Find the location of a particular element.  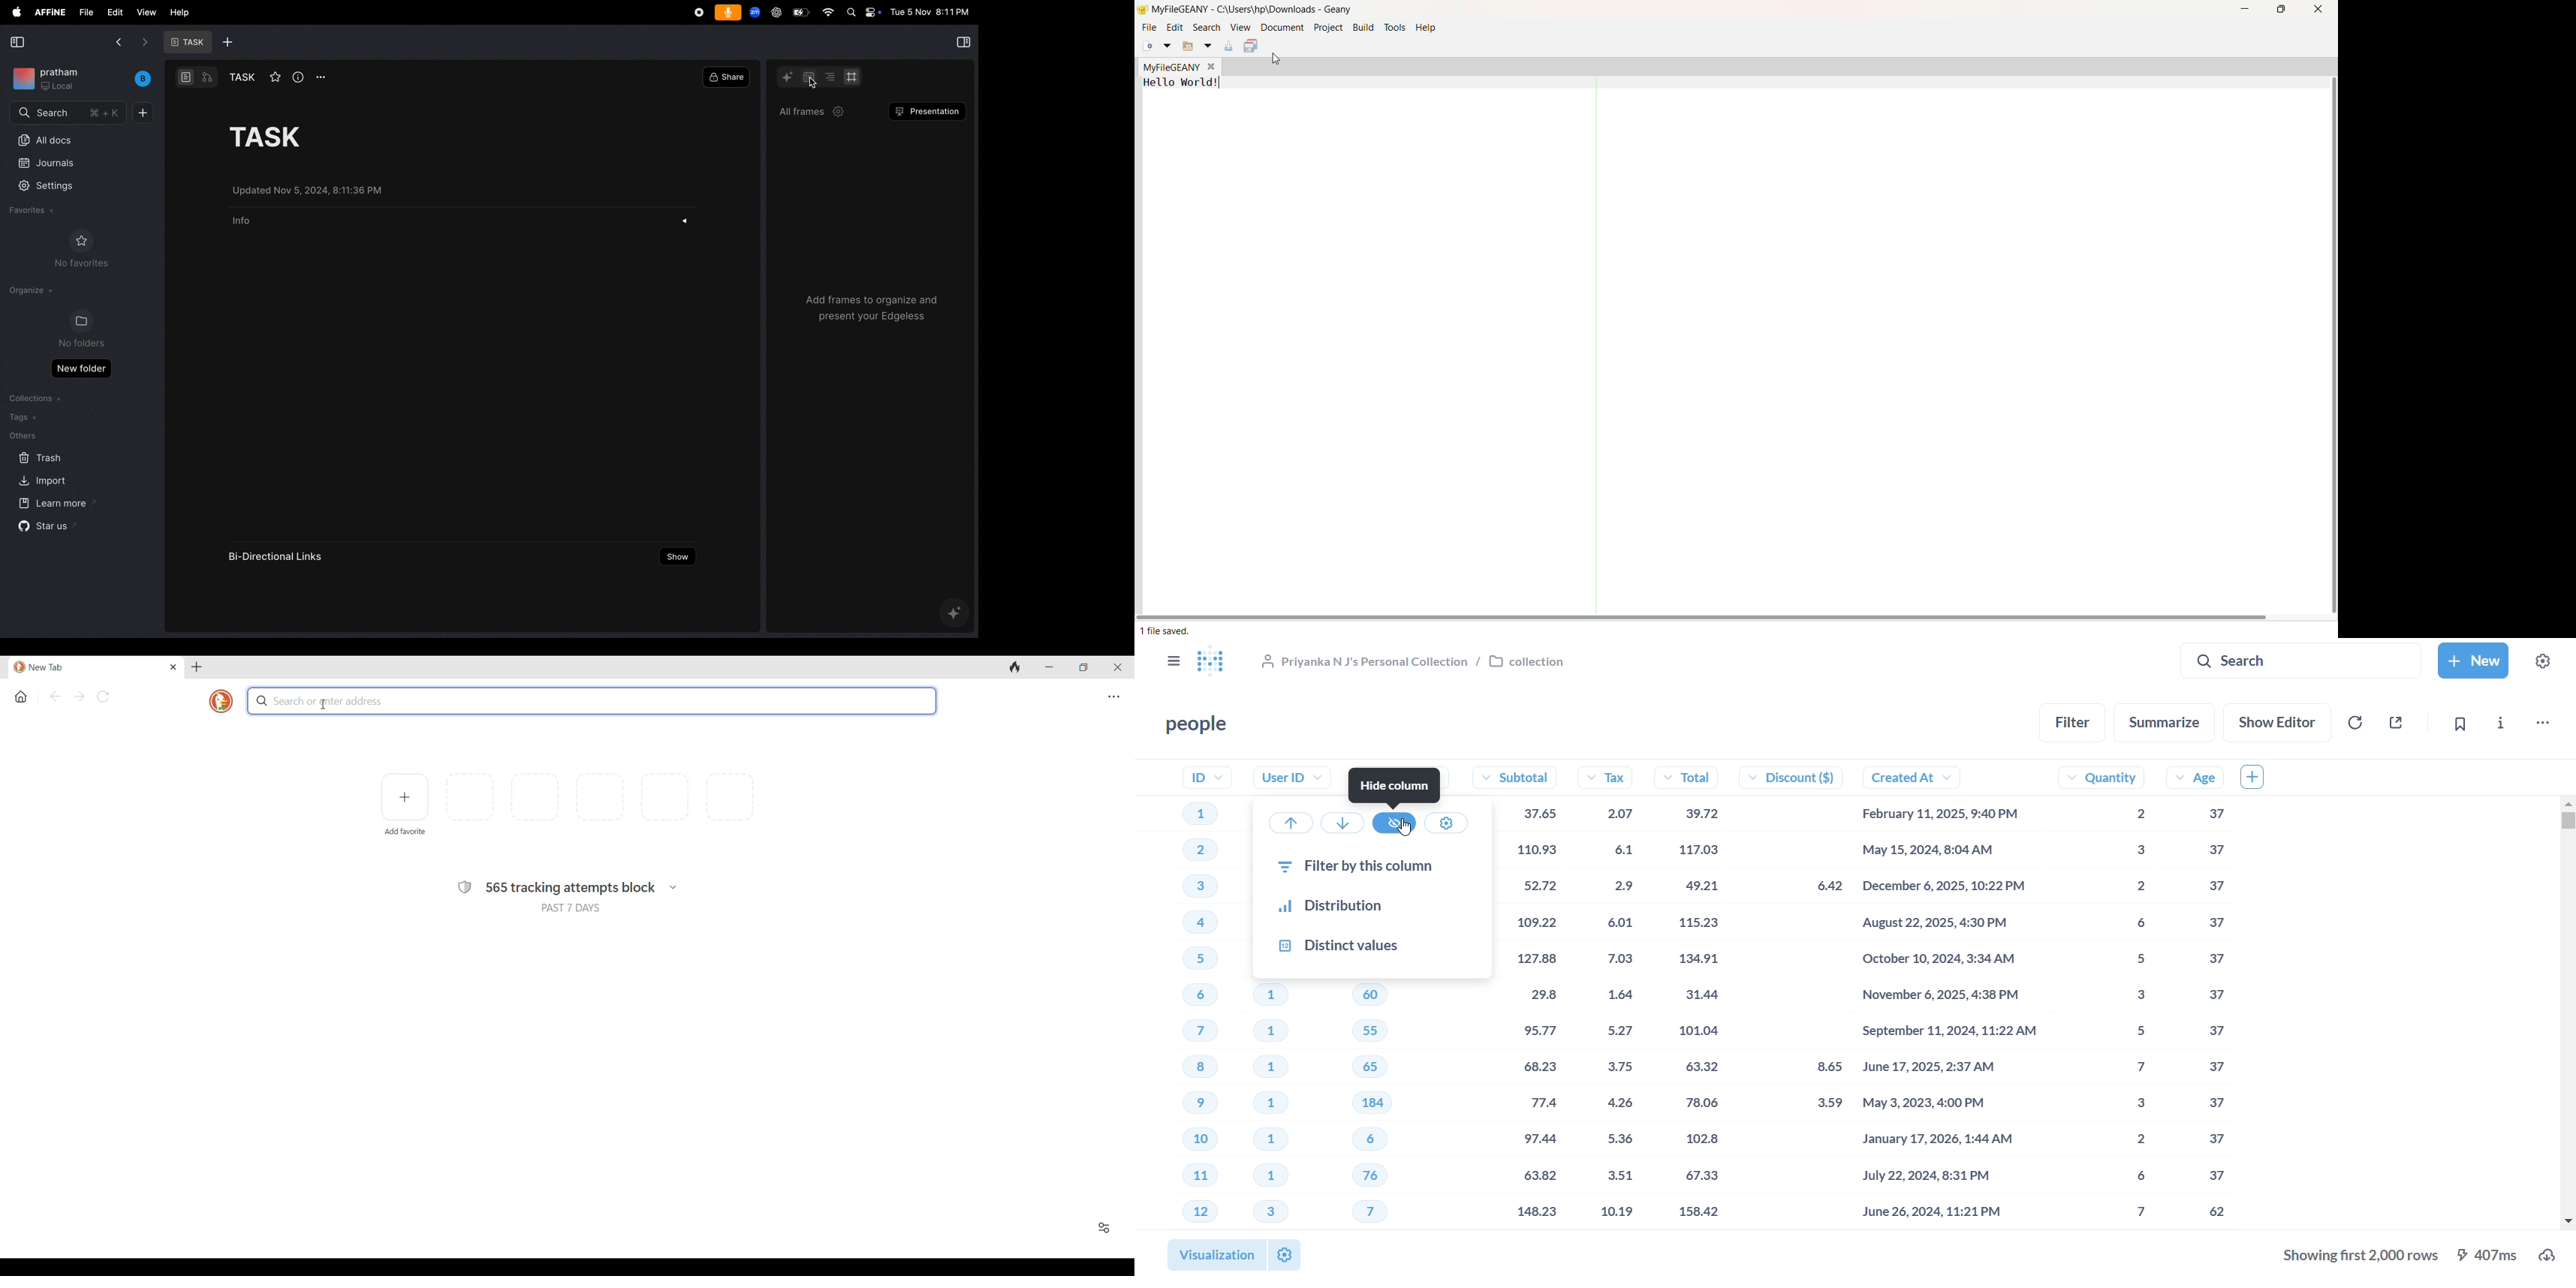

star is located at coordinates (274, 76).